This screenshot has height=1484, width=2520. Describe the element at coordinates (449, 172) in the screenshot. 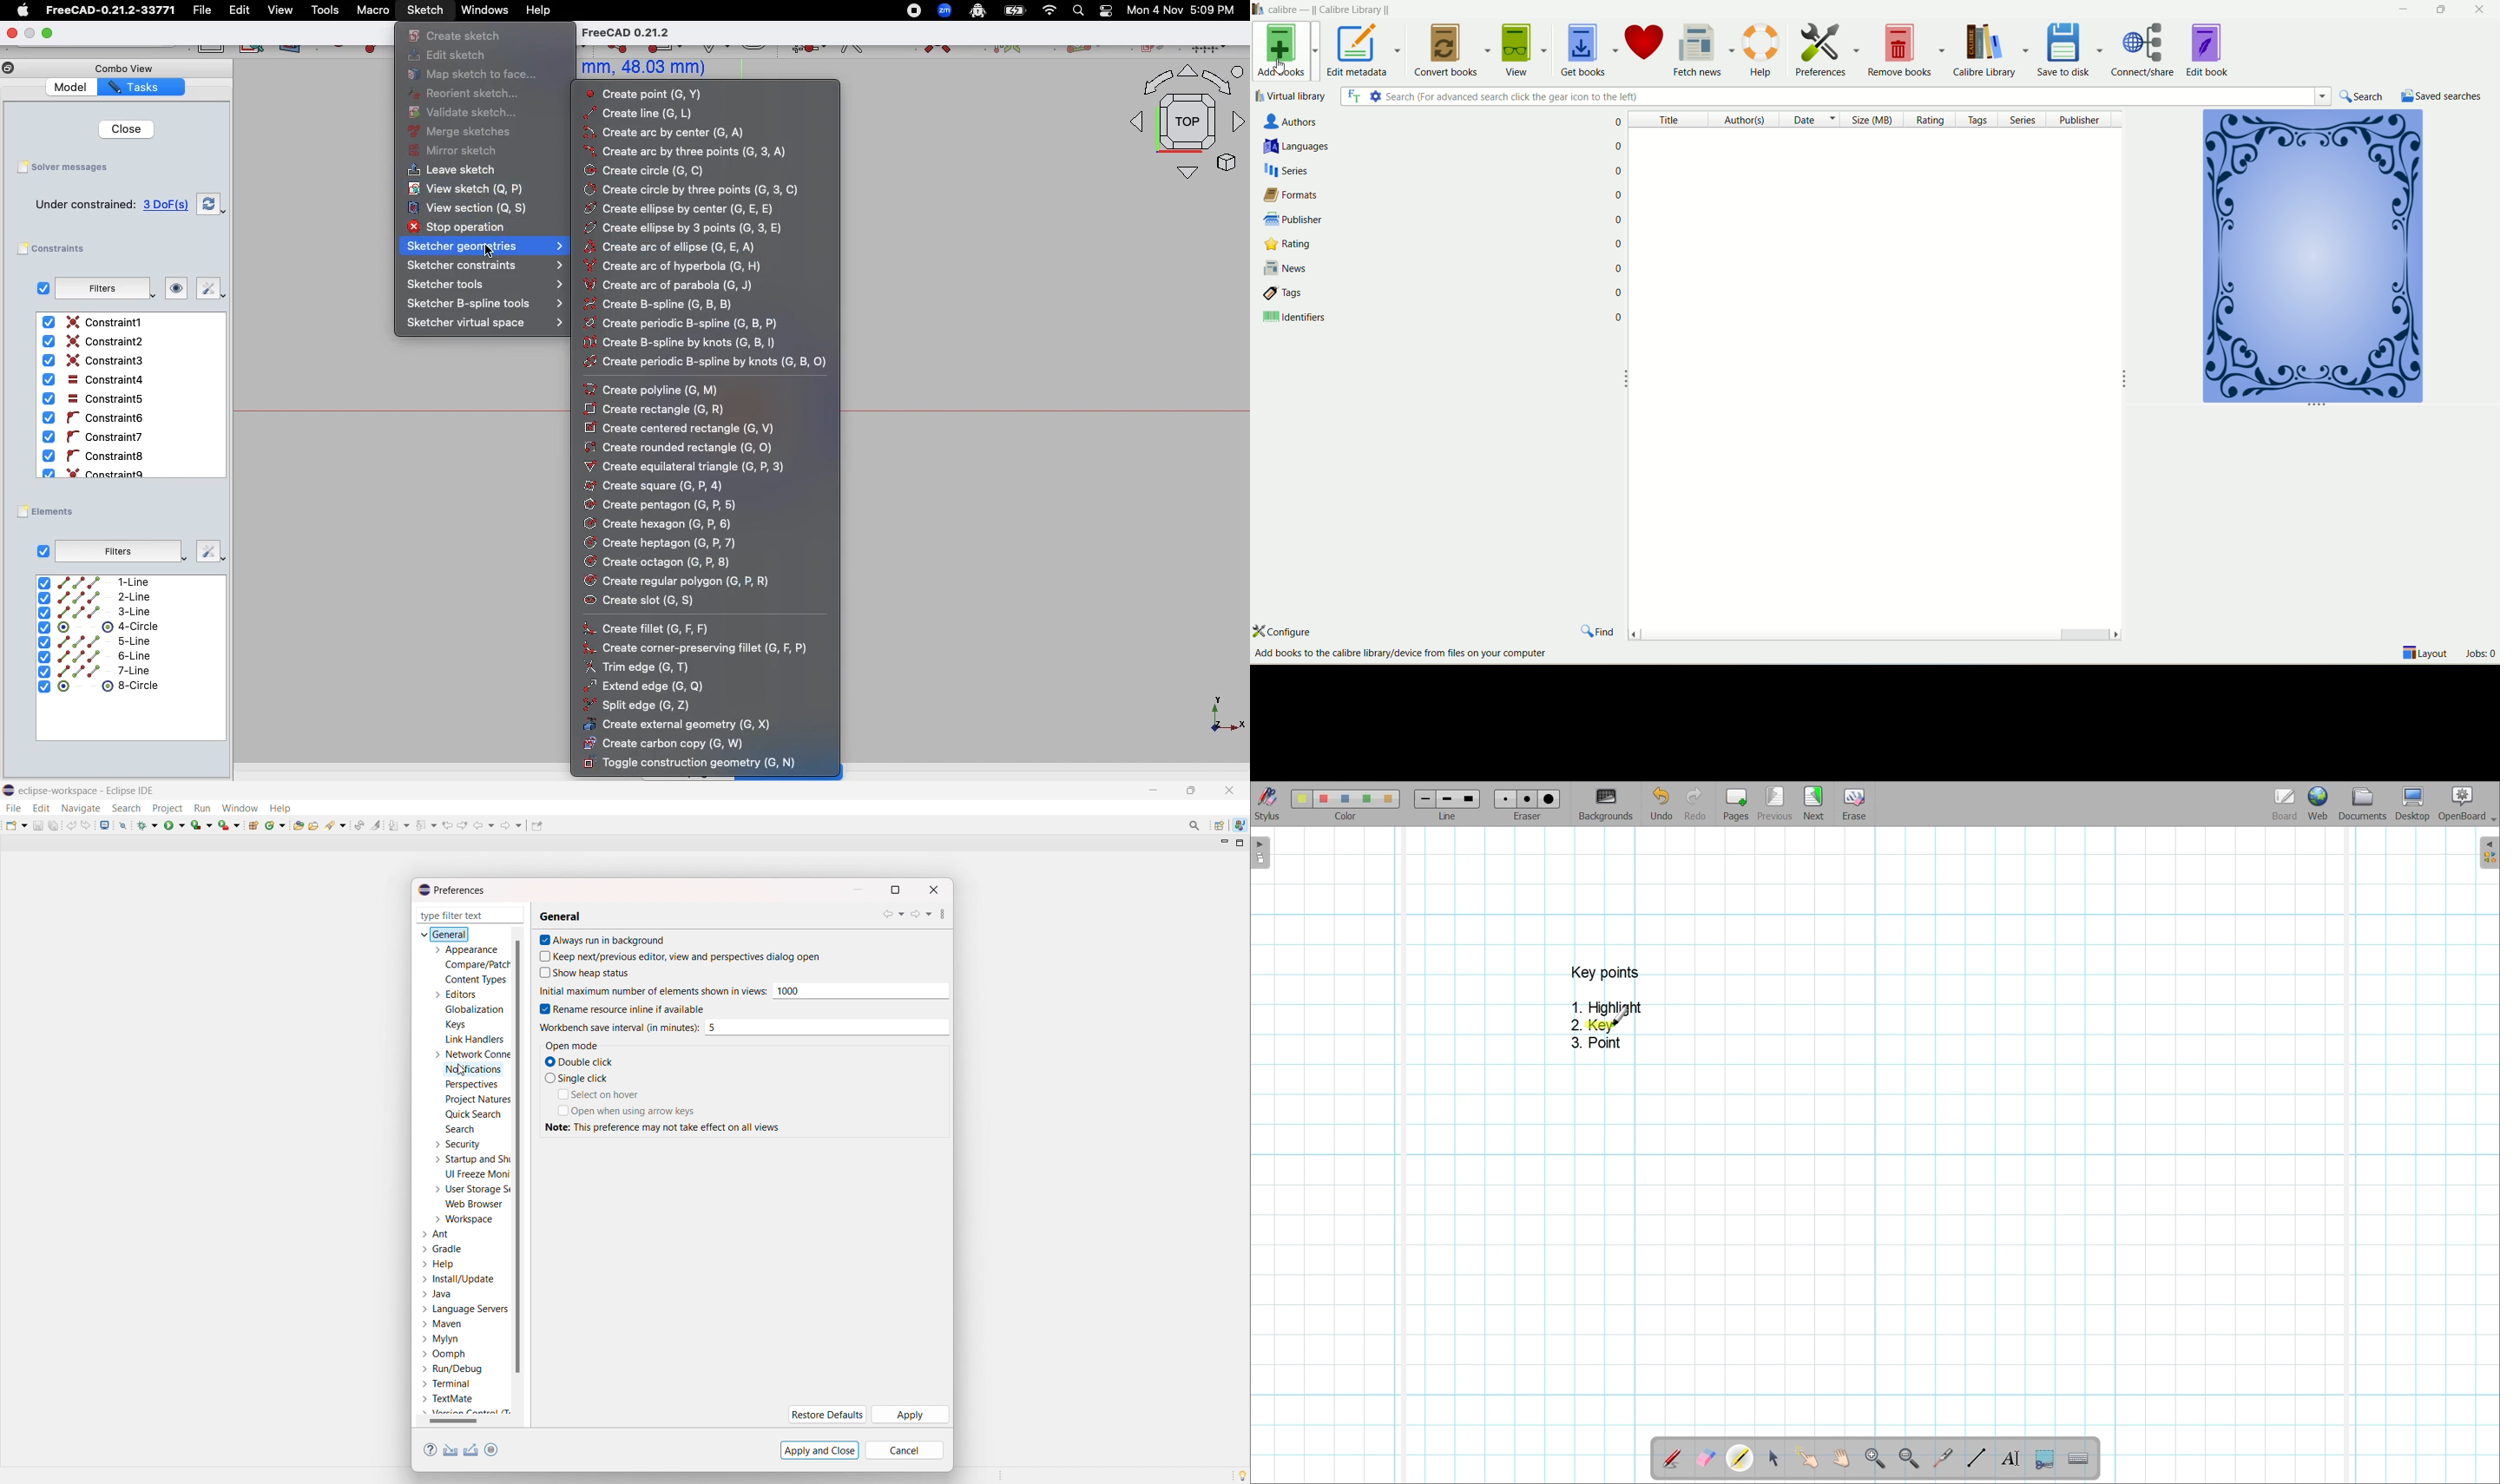

I see `Leave sketch` at that location.